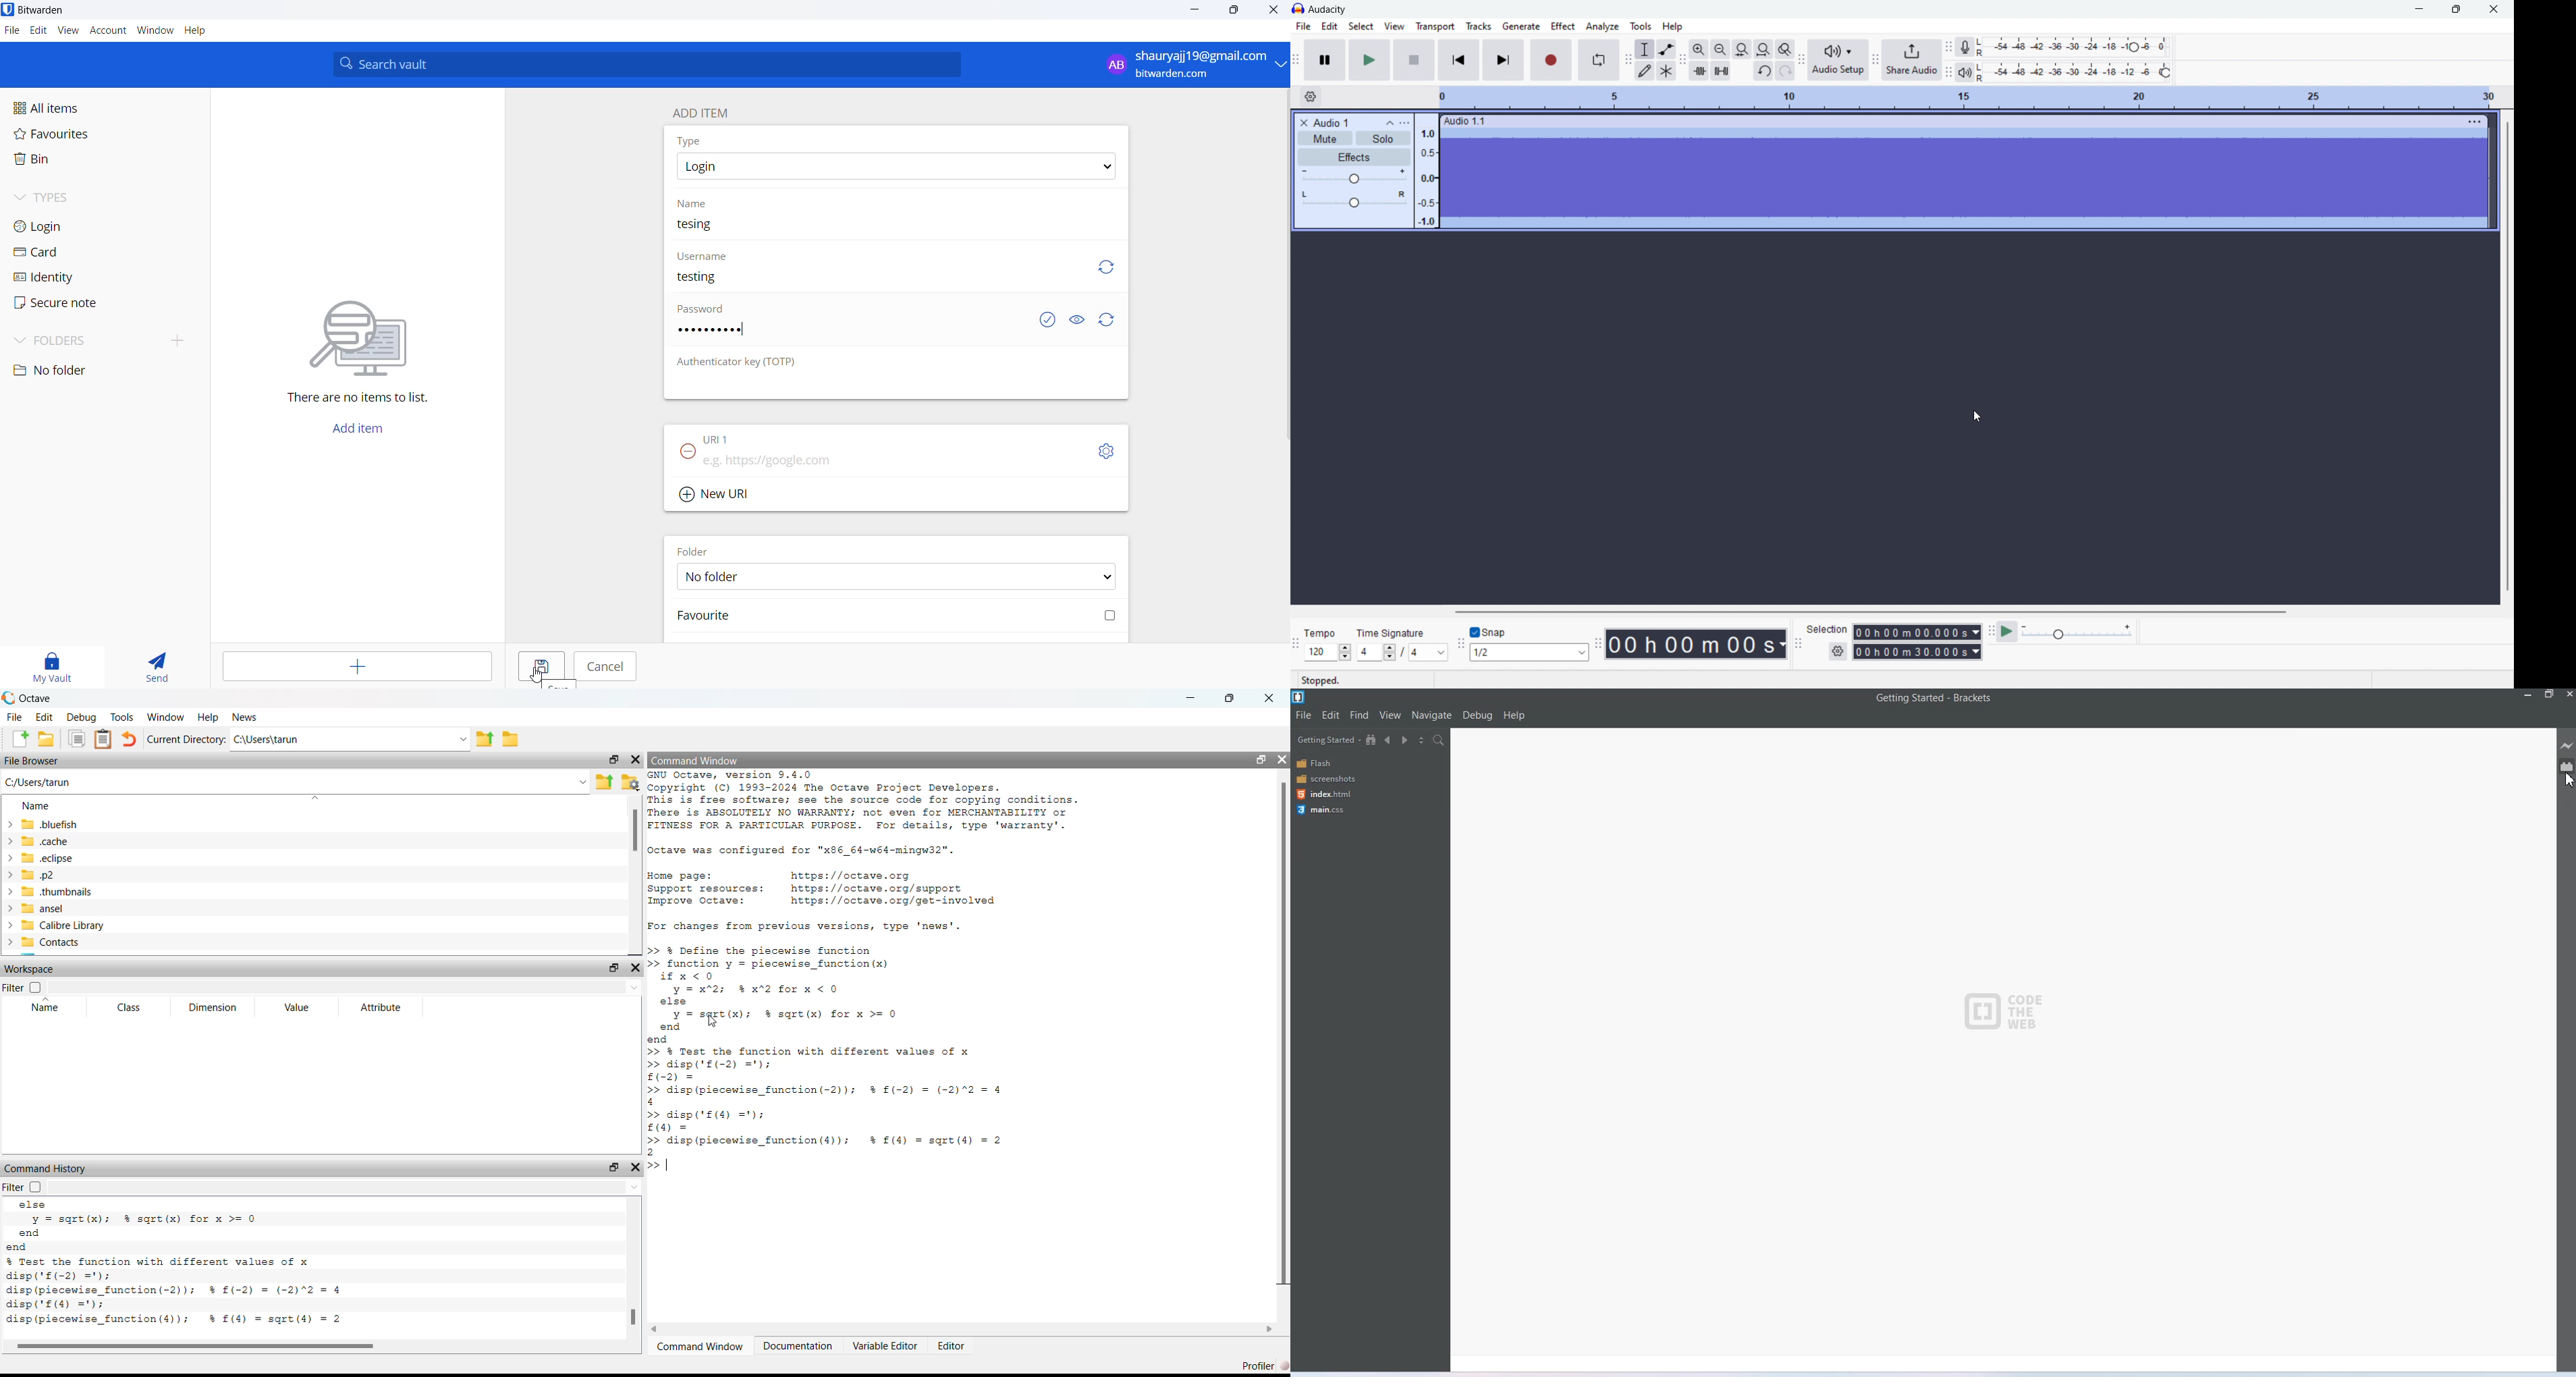 This screenshot has width=2576, height=1400. What do you see at coordinates (1361, 26) in the screenshot?
I see `select` at bounding box center [1361, 26].